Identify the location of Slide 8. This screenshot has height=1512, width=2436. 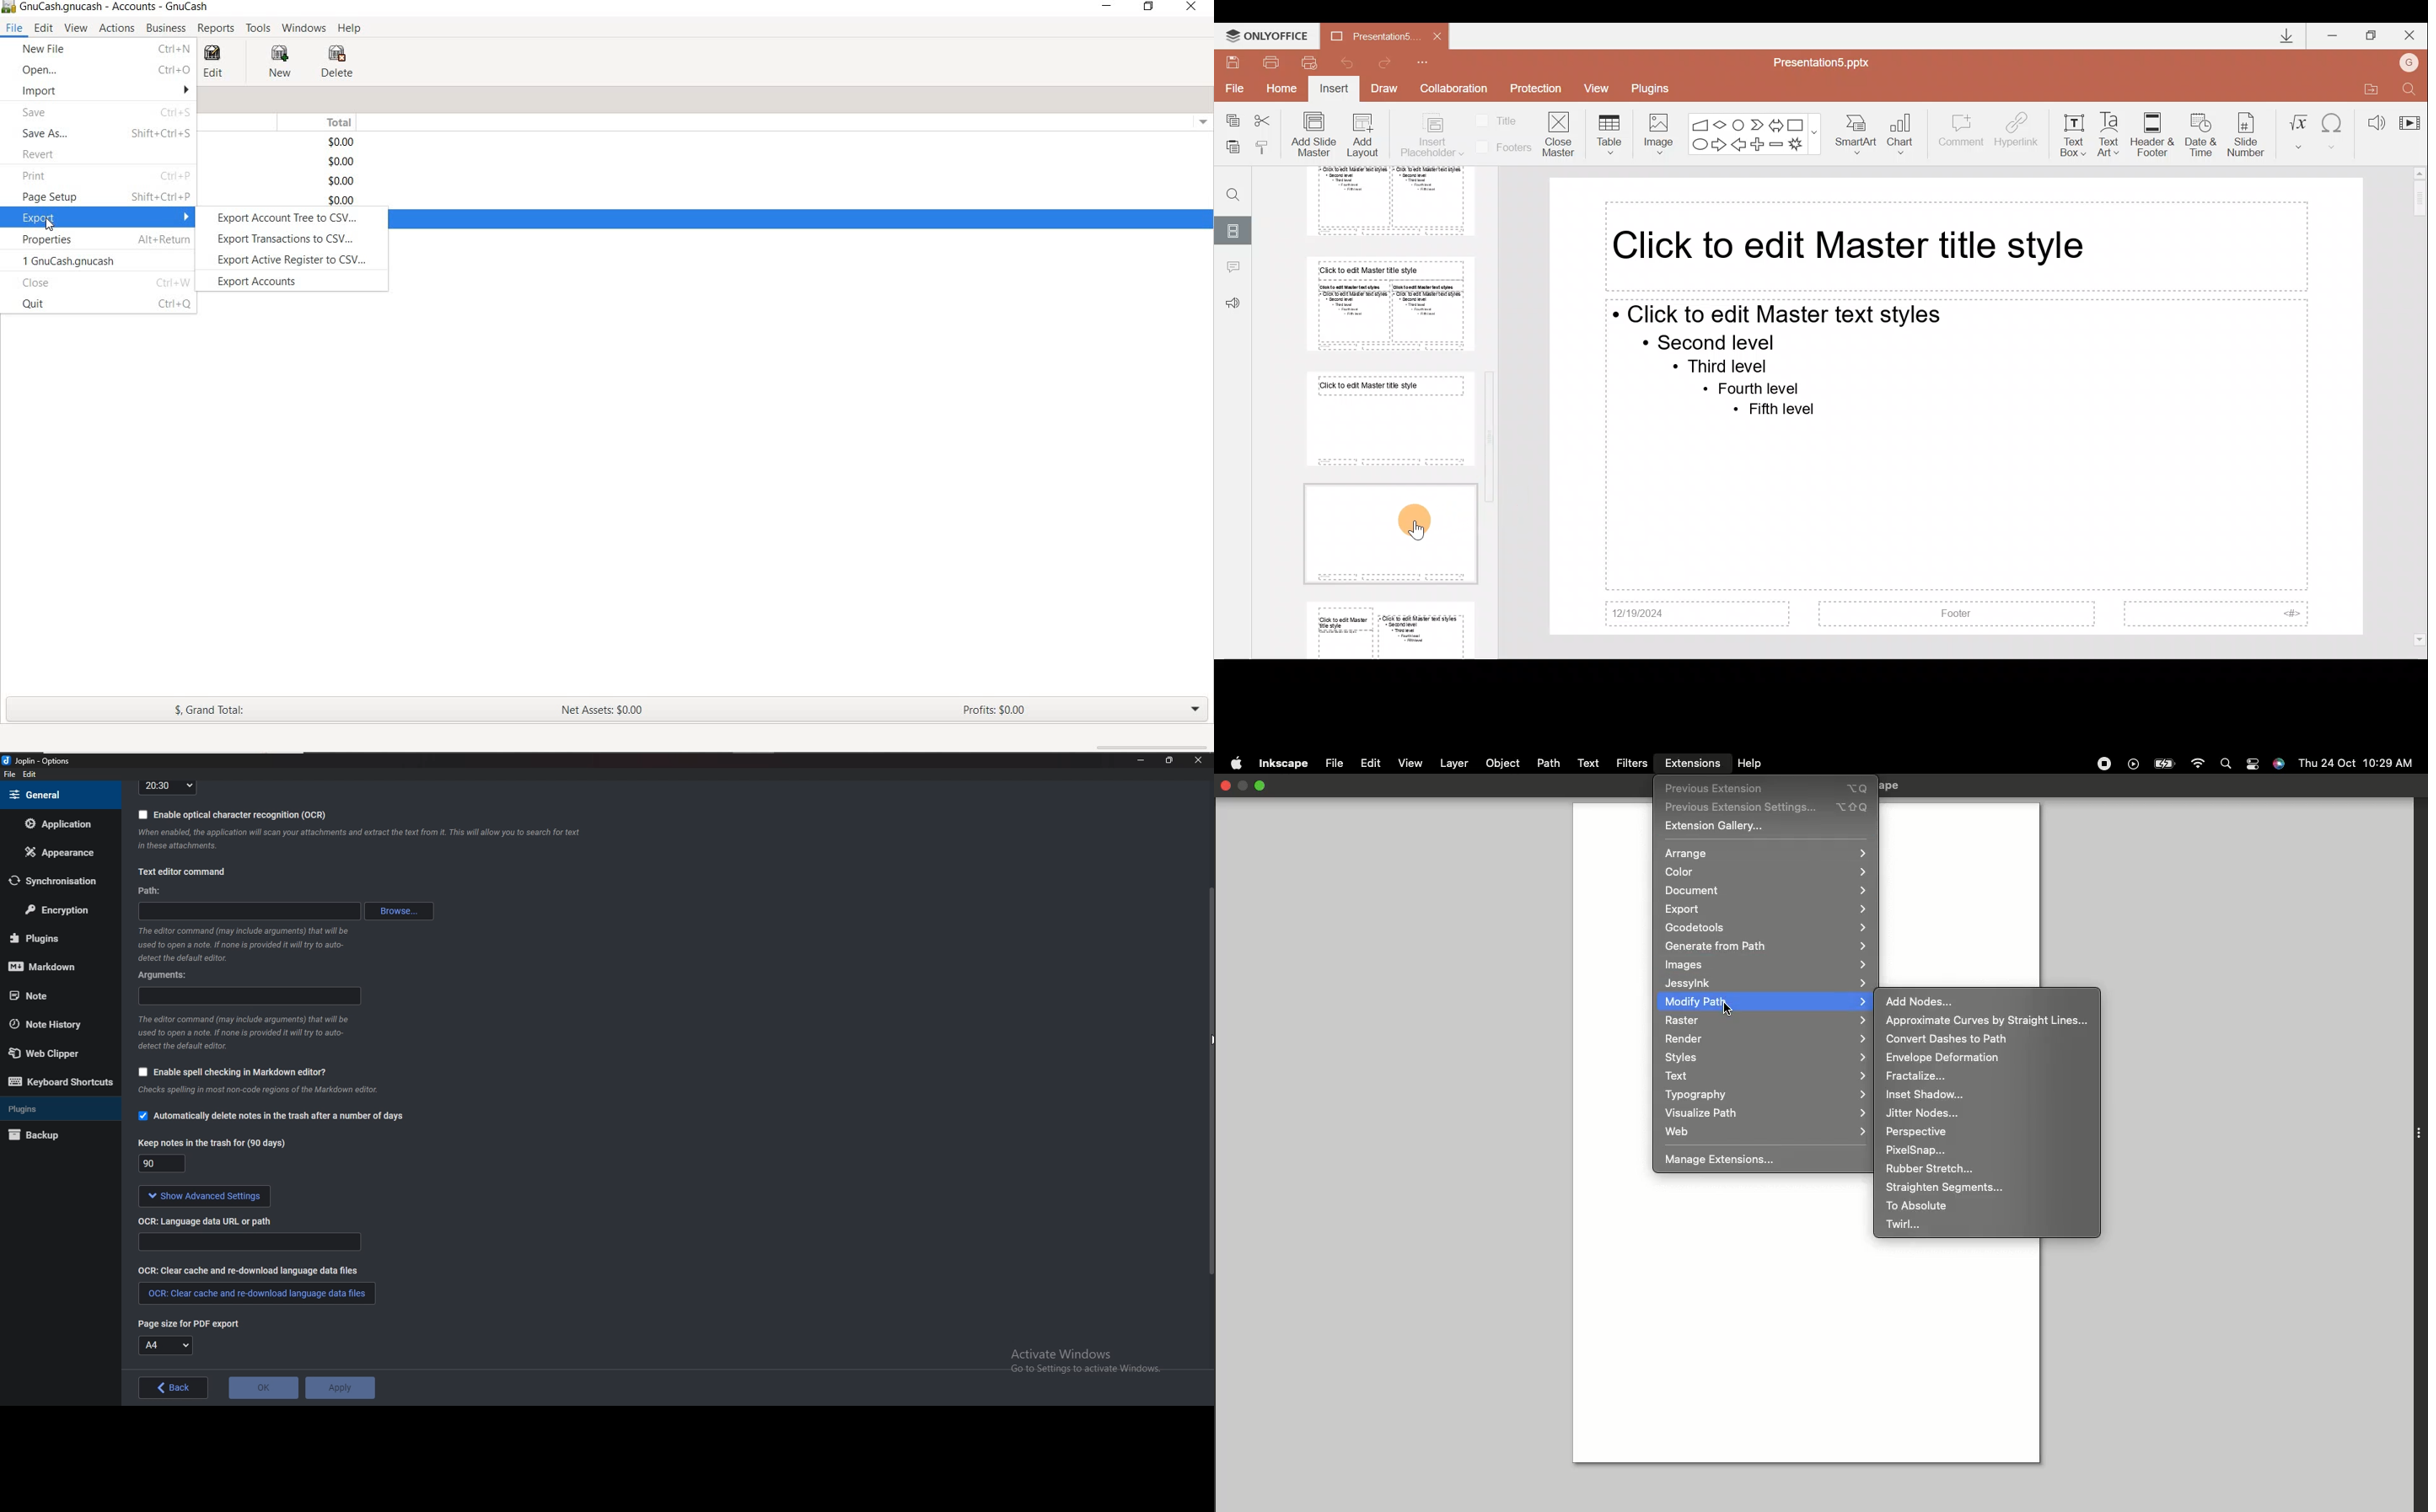
(1386, 532).